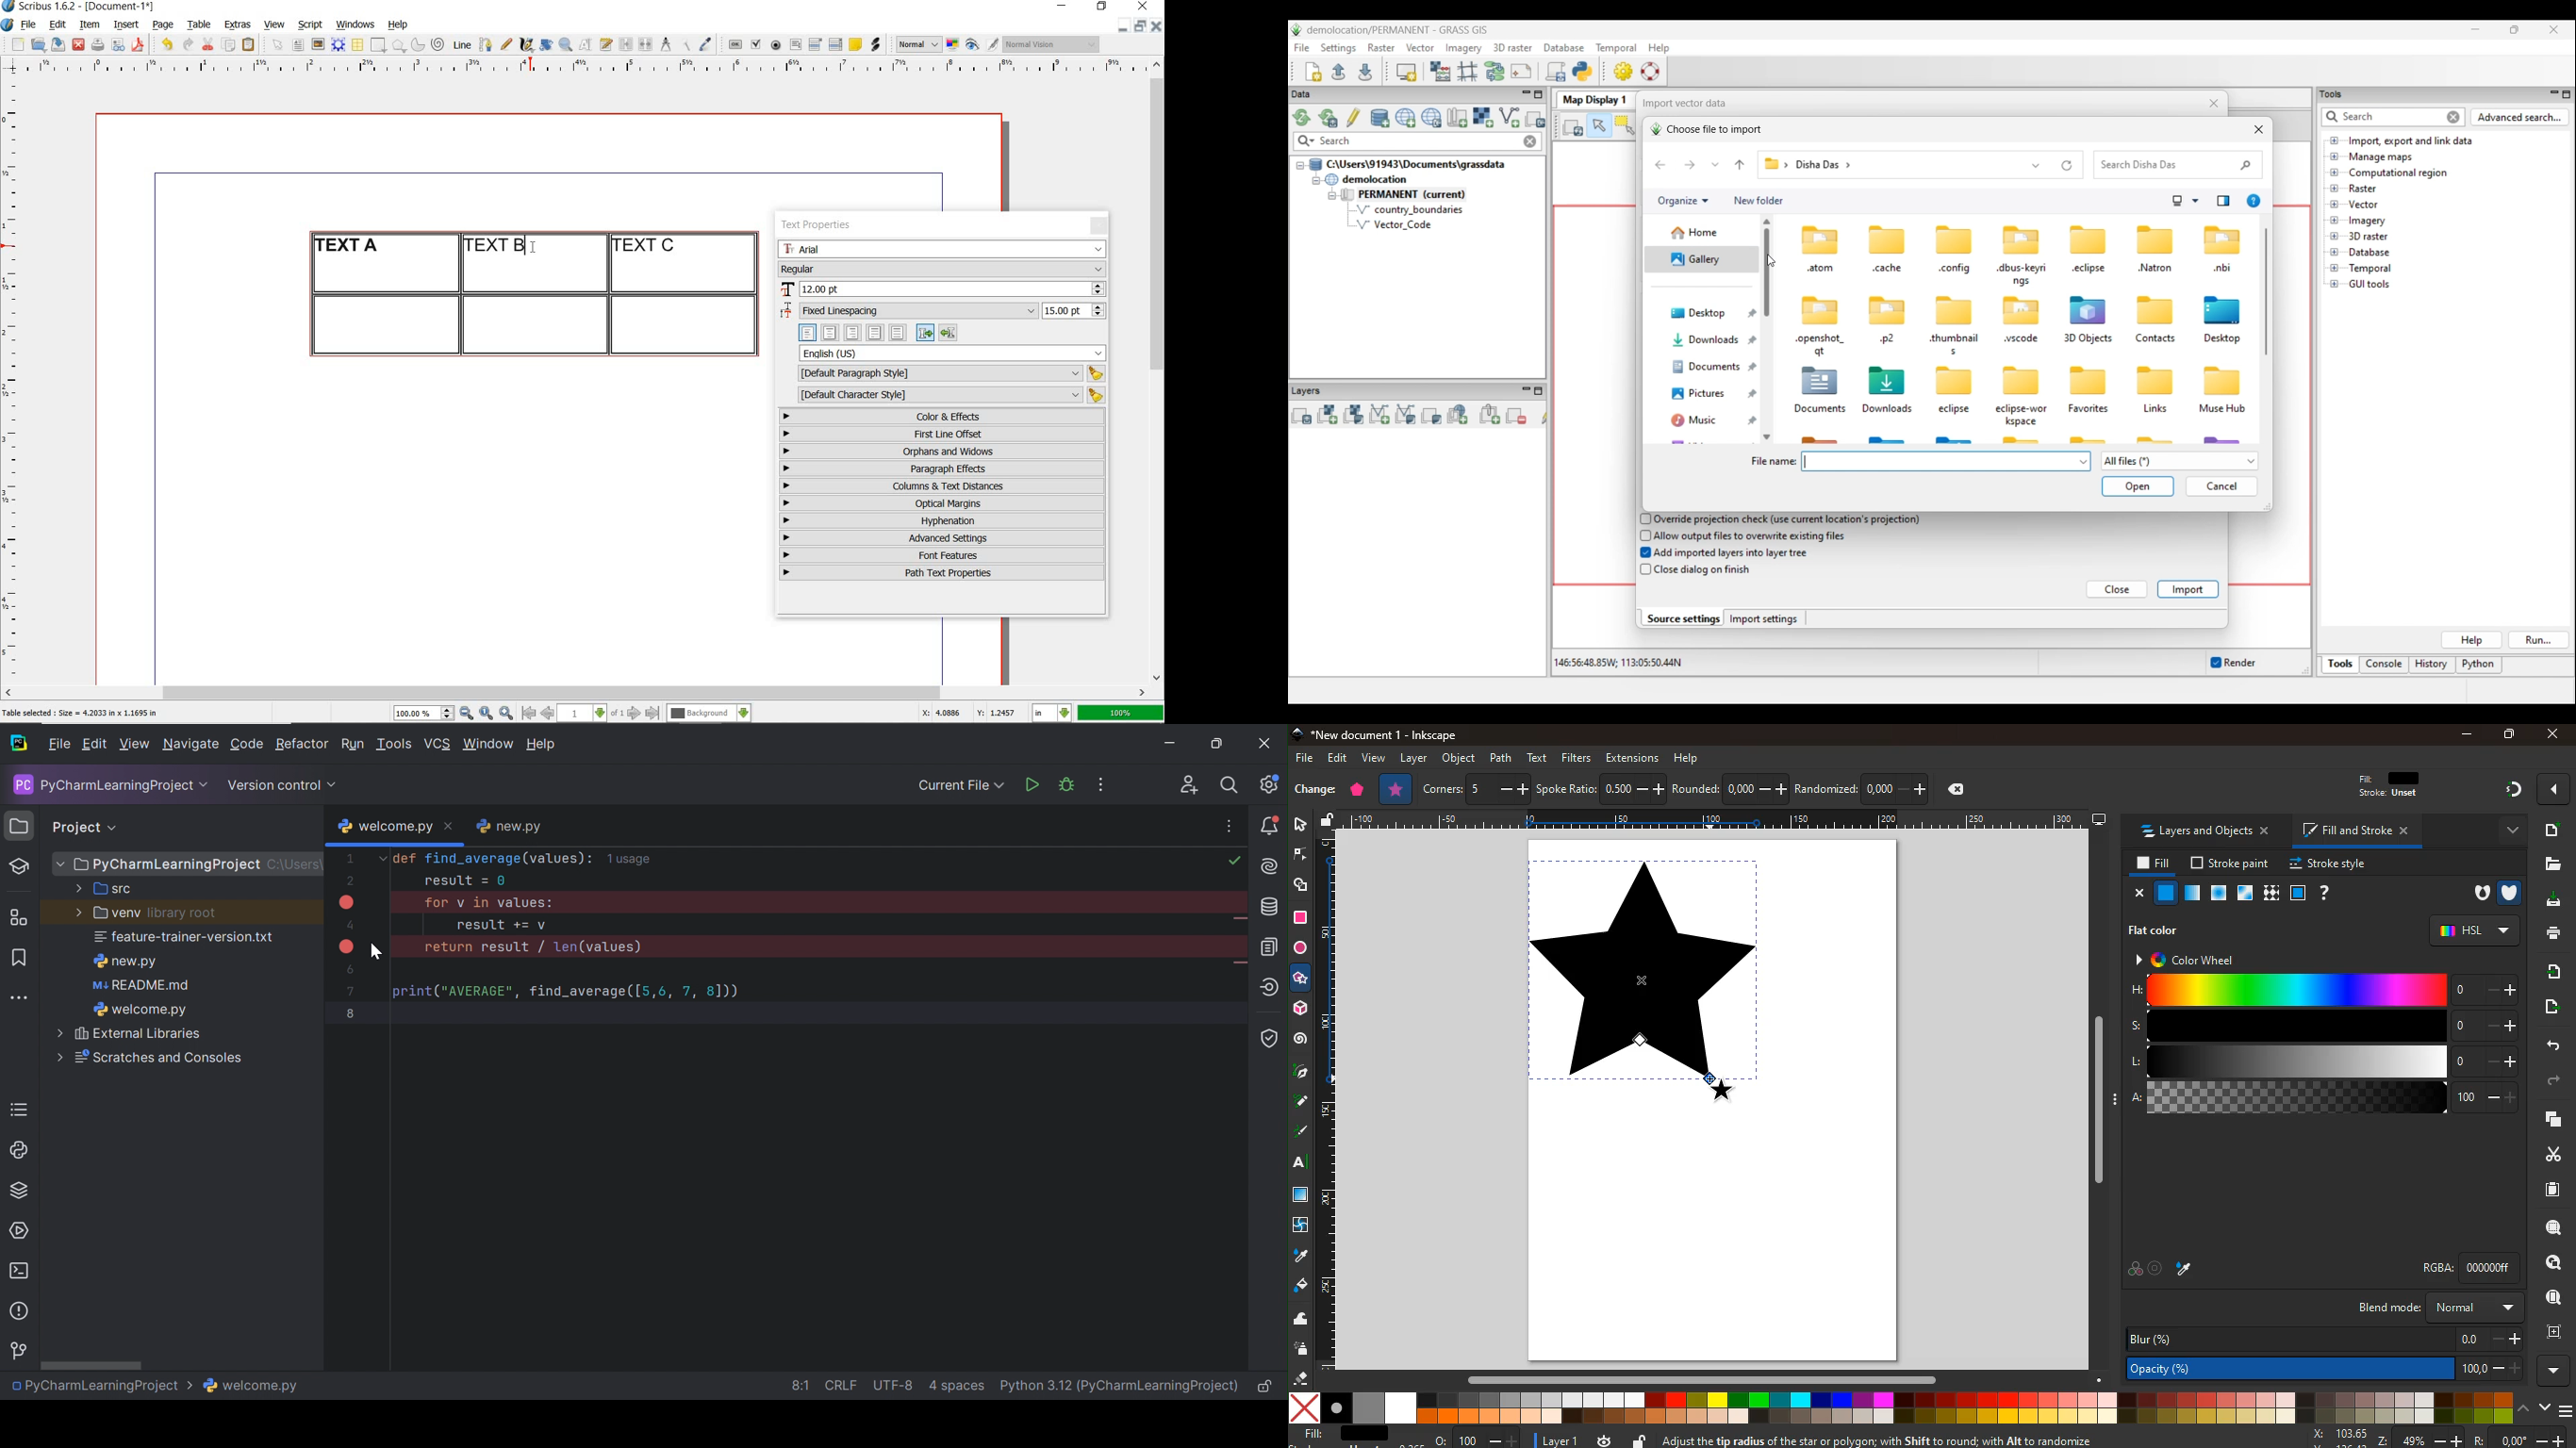 The height and width of the screenshot is (1456, 2576). What do you see at coordinates (796, 46) in the screenshot?
I see `pdf text field` at bounding box center [796, 46].